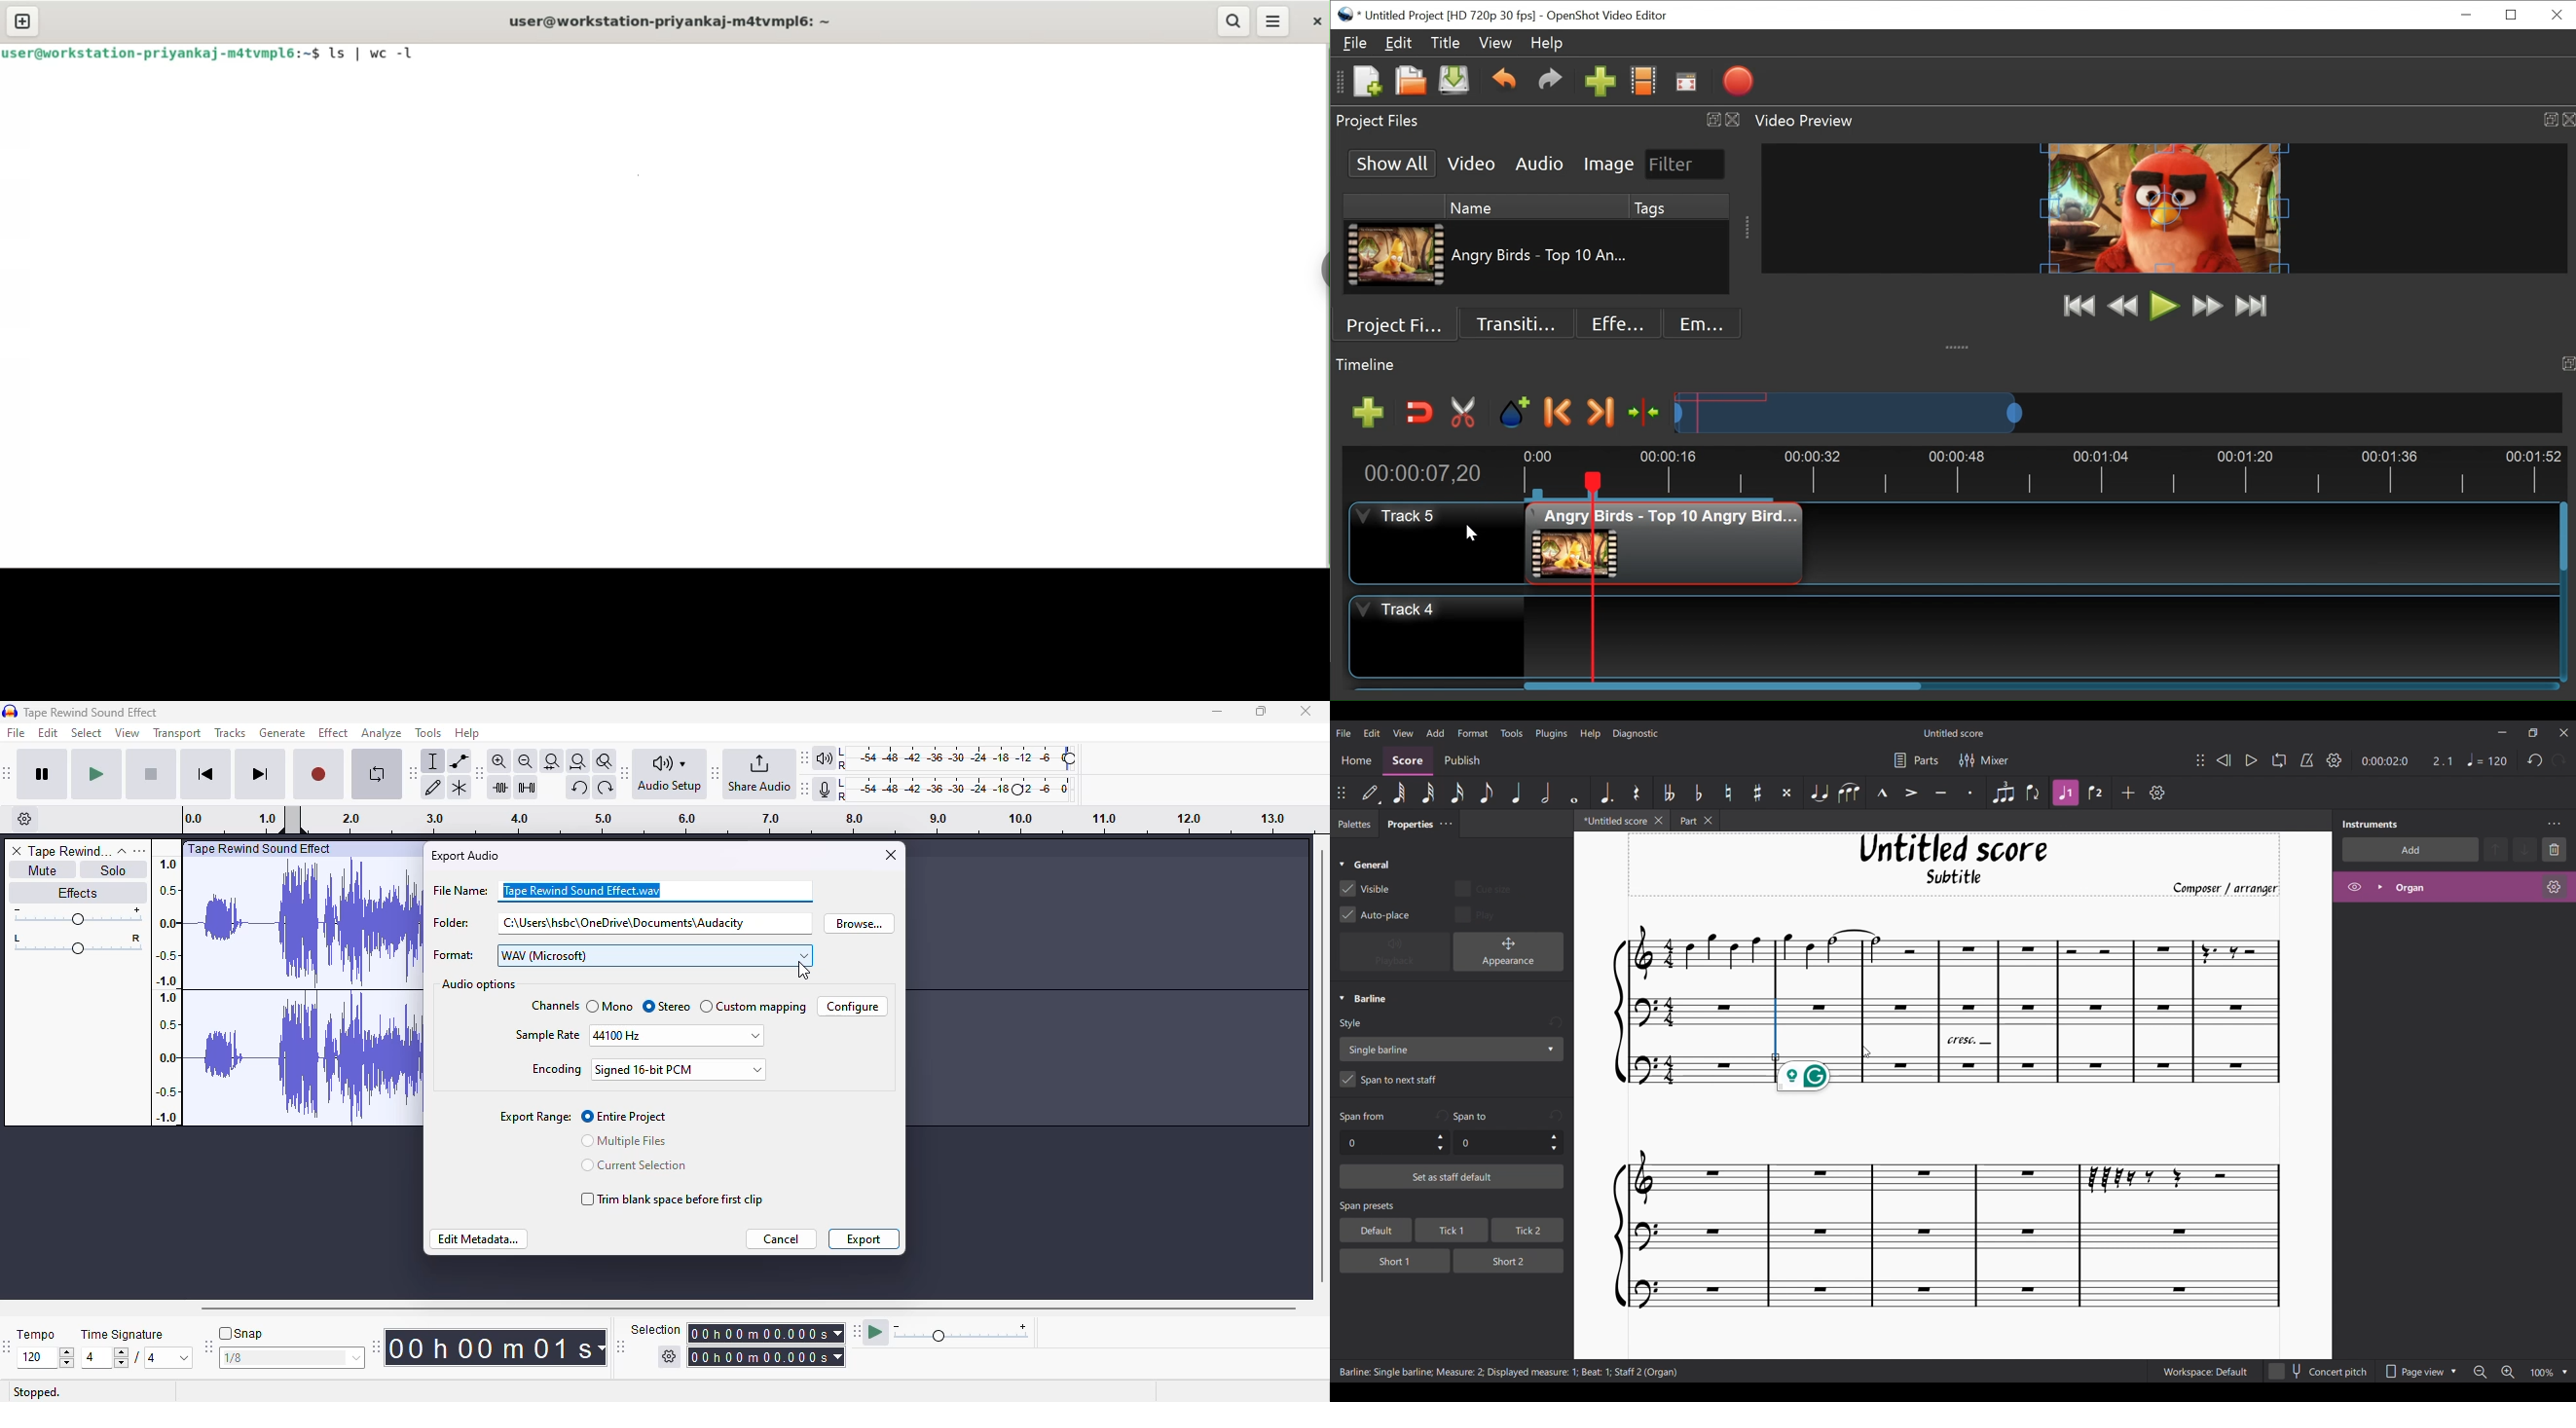  What do you see at coordinates (2510, 16) in the screenshot?
I see `Restore` at bounding box center [2510, 16].